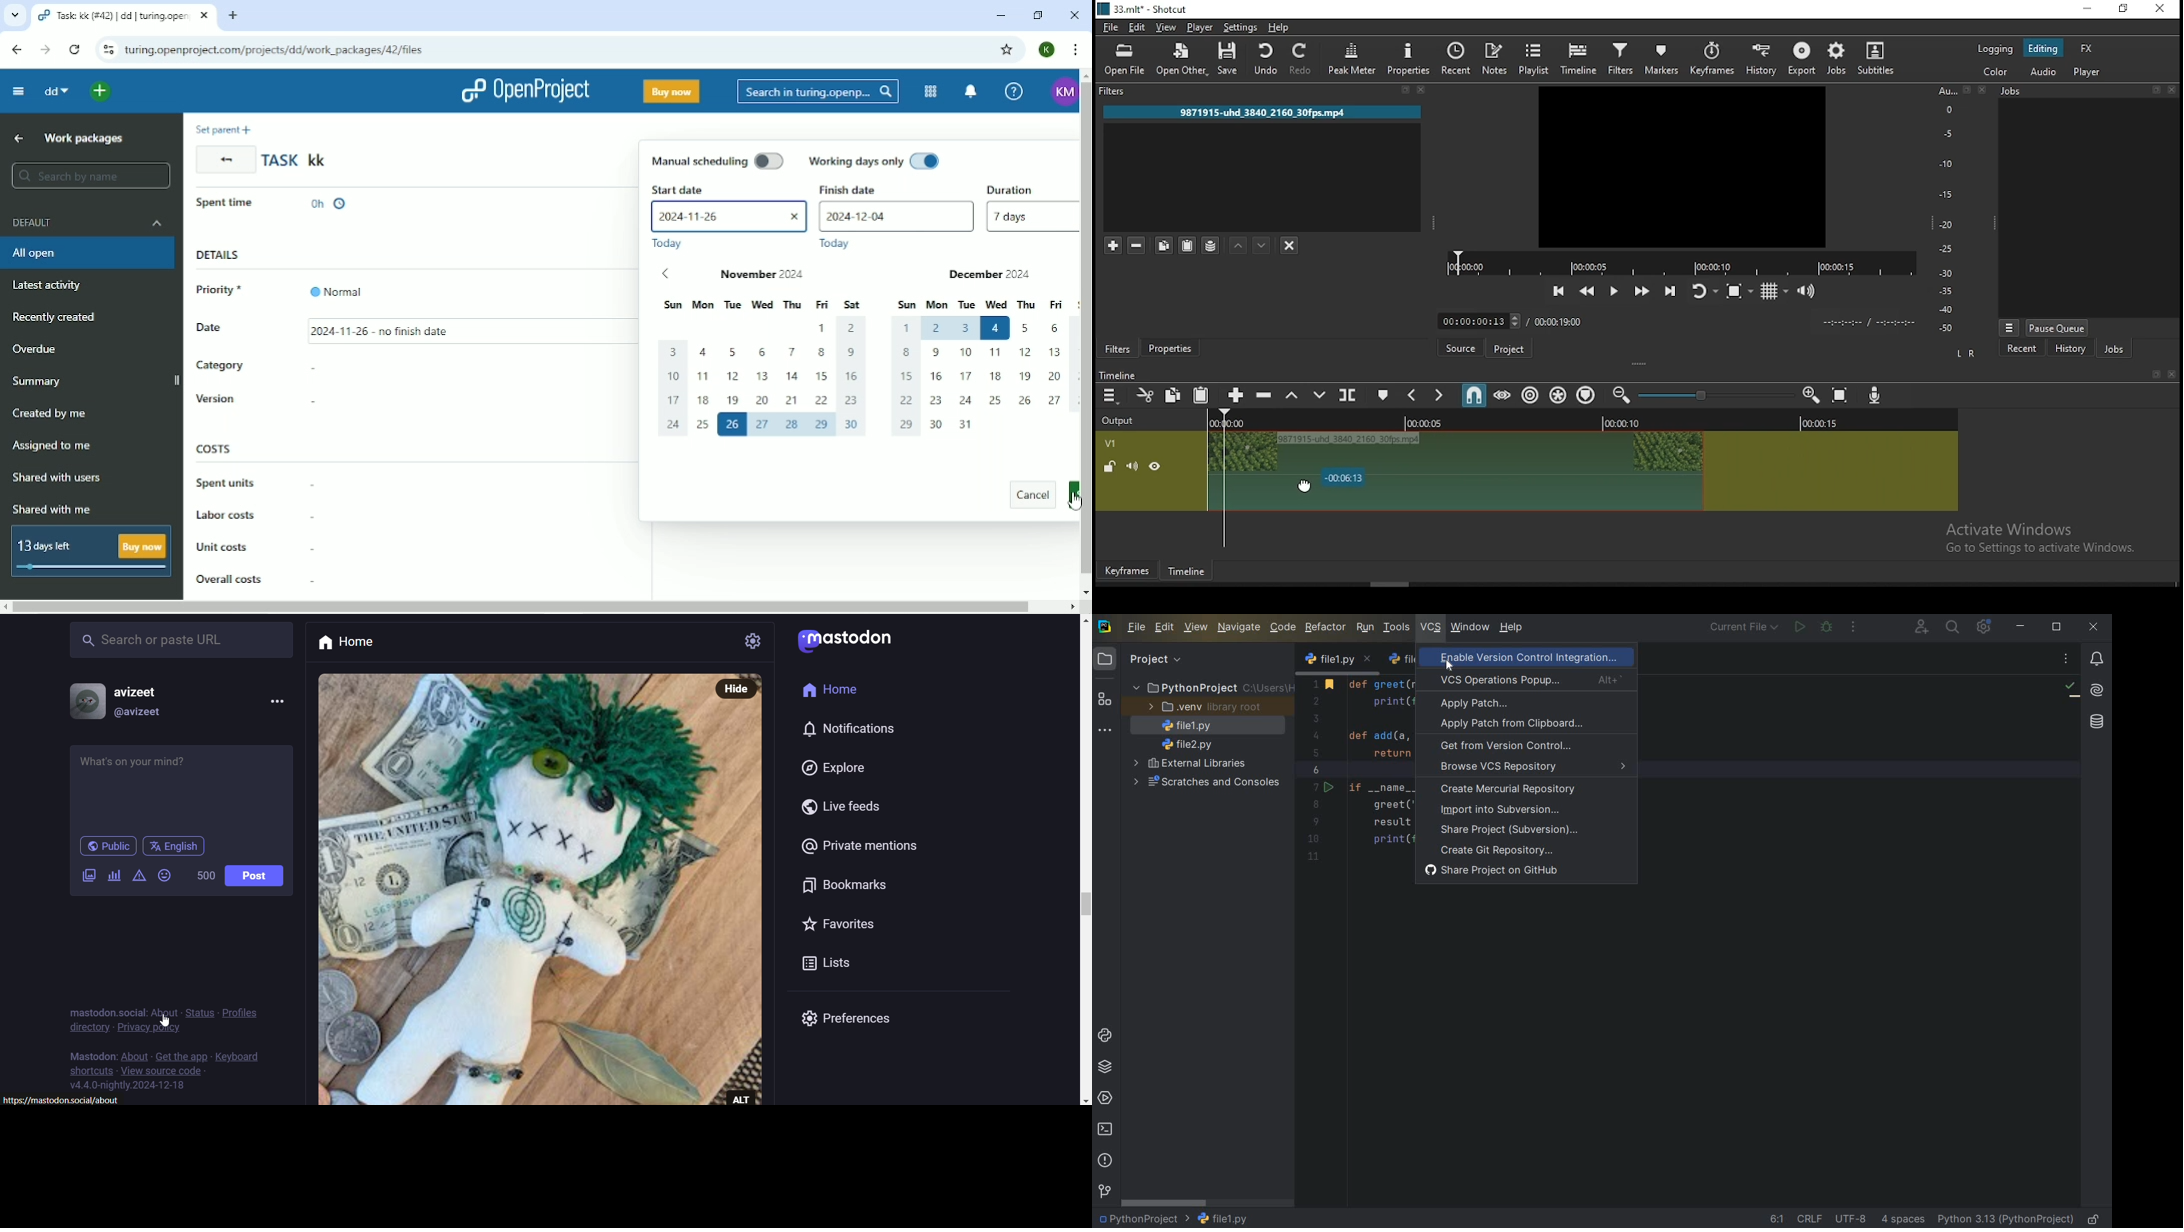 This screenshot has width=2184, height=1232. I want to click on split at playhead, so click(1349, 395).